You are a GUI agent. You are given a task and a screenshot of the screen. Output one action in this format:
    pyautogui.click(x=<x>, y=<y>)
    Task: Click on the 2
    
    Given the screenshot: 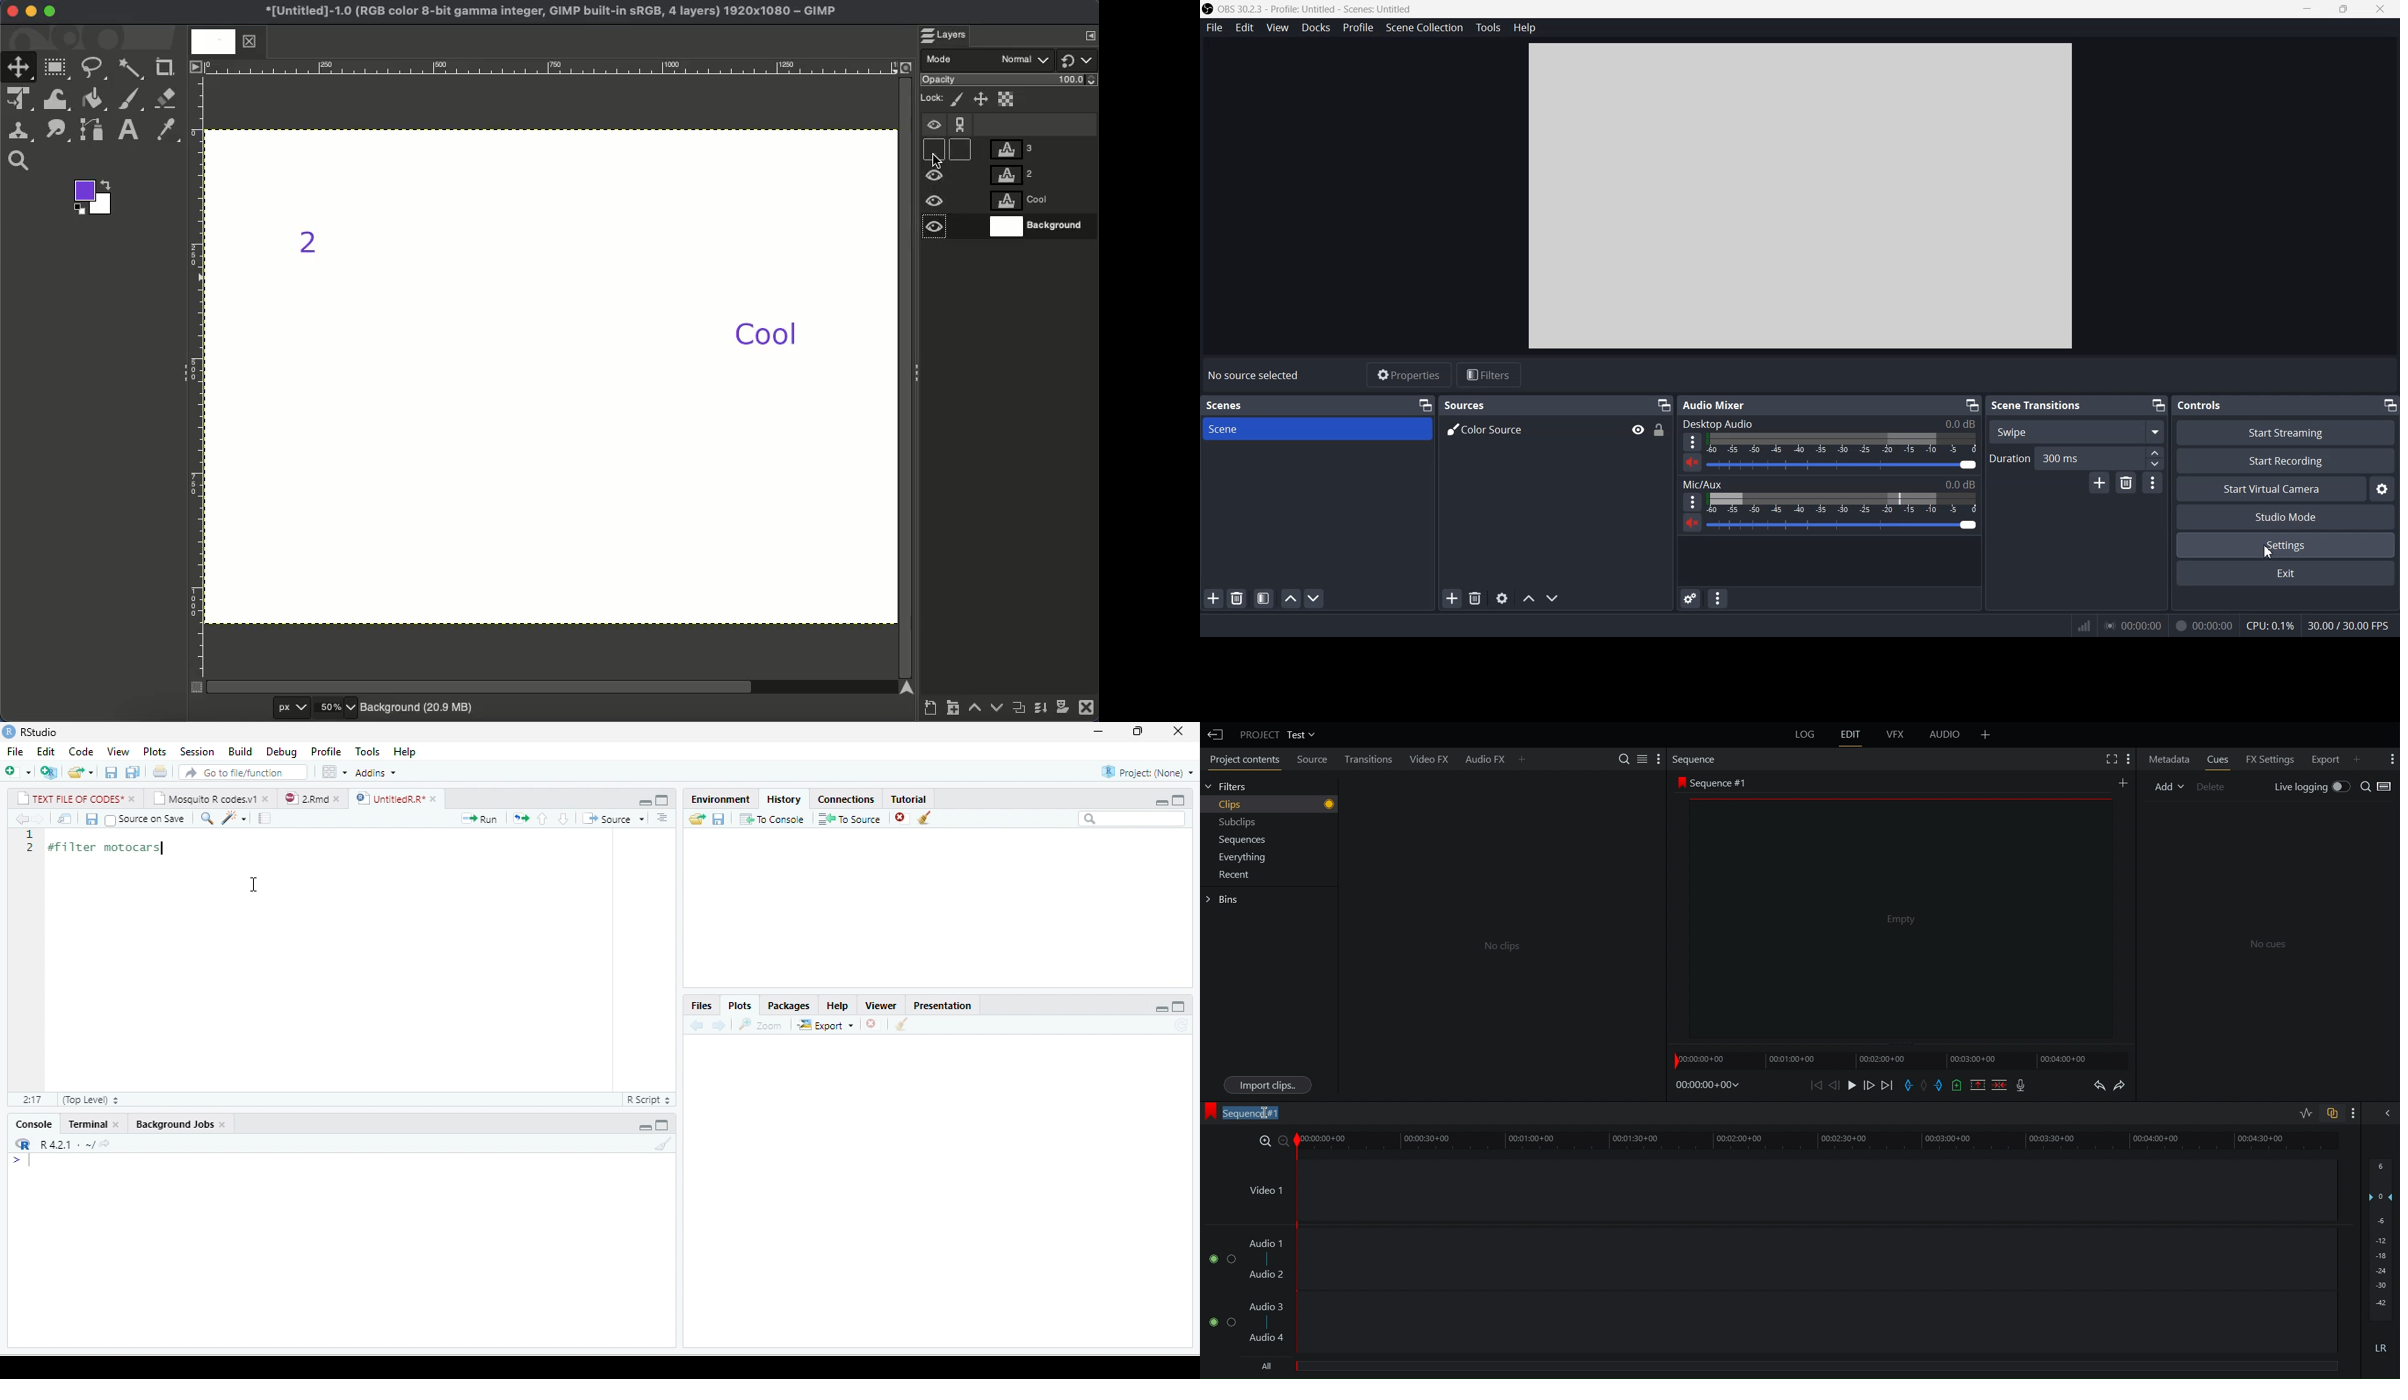 What is the action you would take?
    pyautogui.click(x=32, y=847)
    